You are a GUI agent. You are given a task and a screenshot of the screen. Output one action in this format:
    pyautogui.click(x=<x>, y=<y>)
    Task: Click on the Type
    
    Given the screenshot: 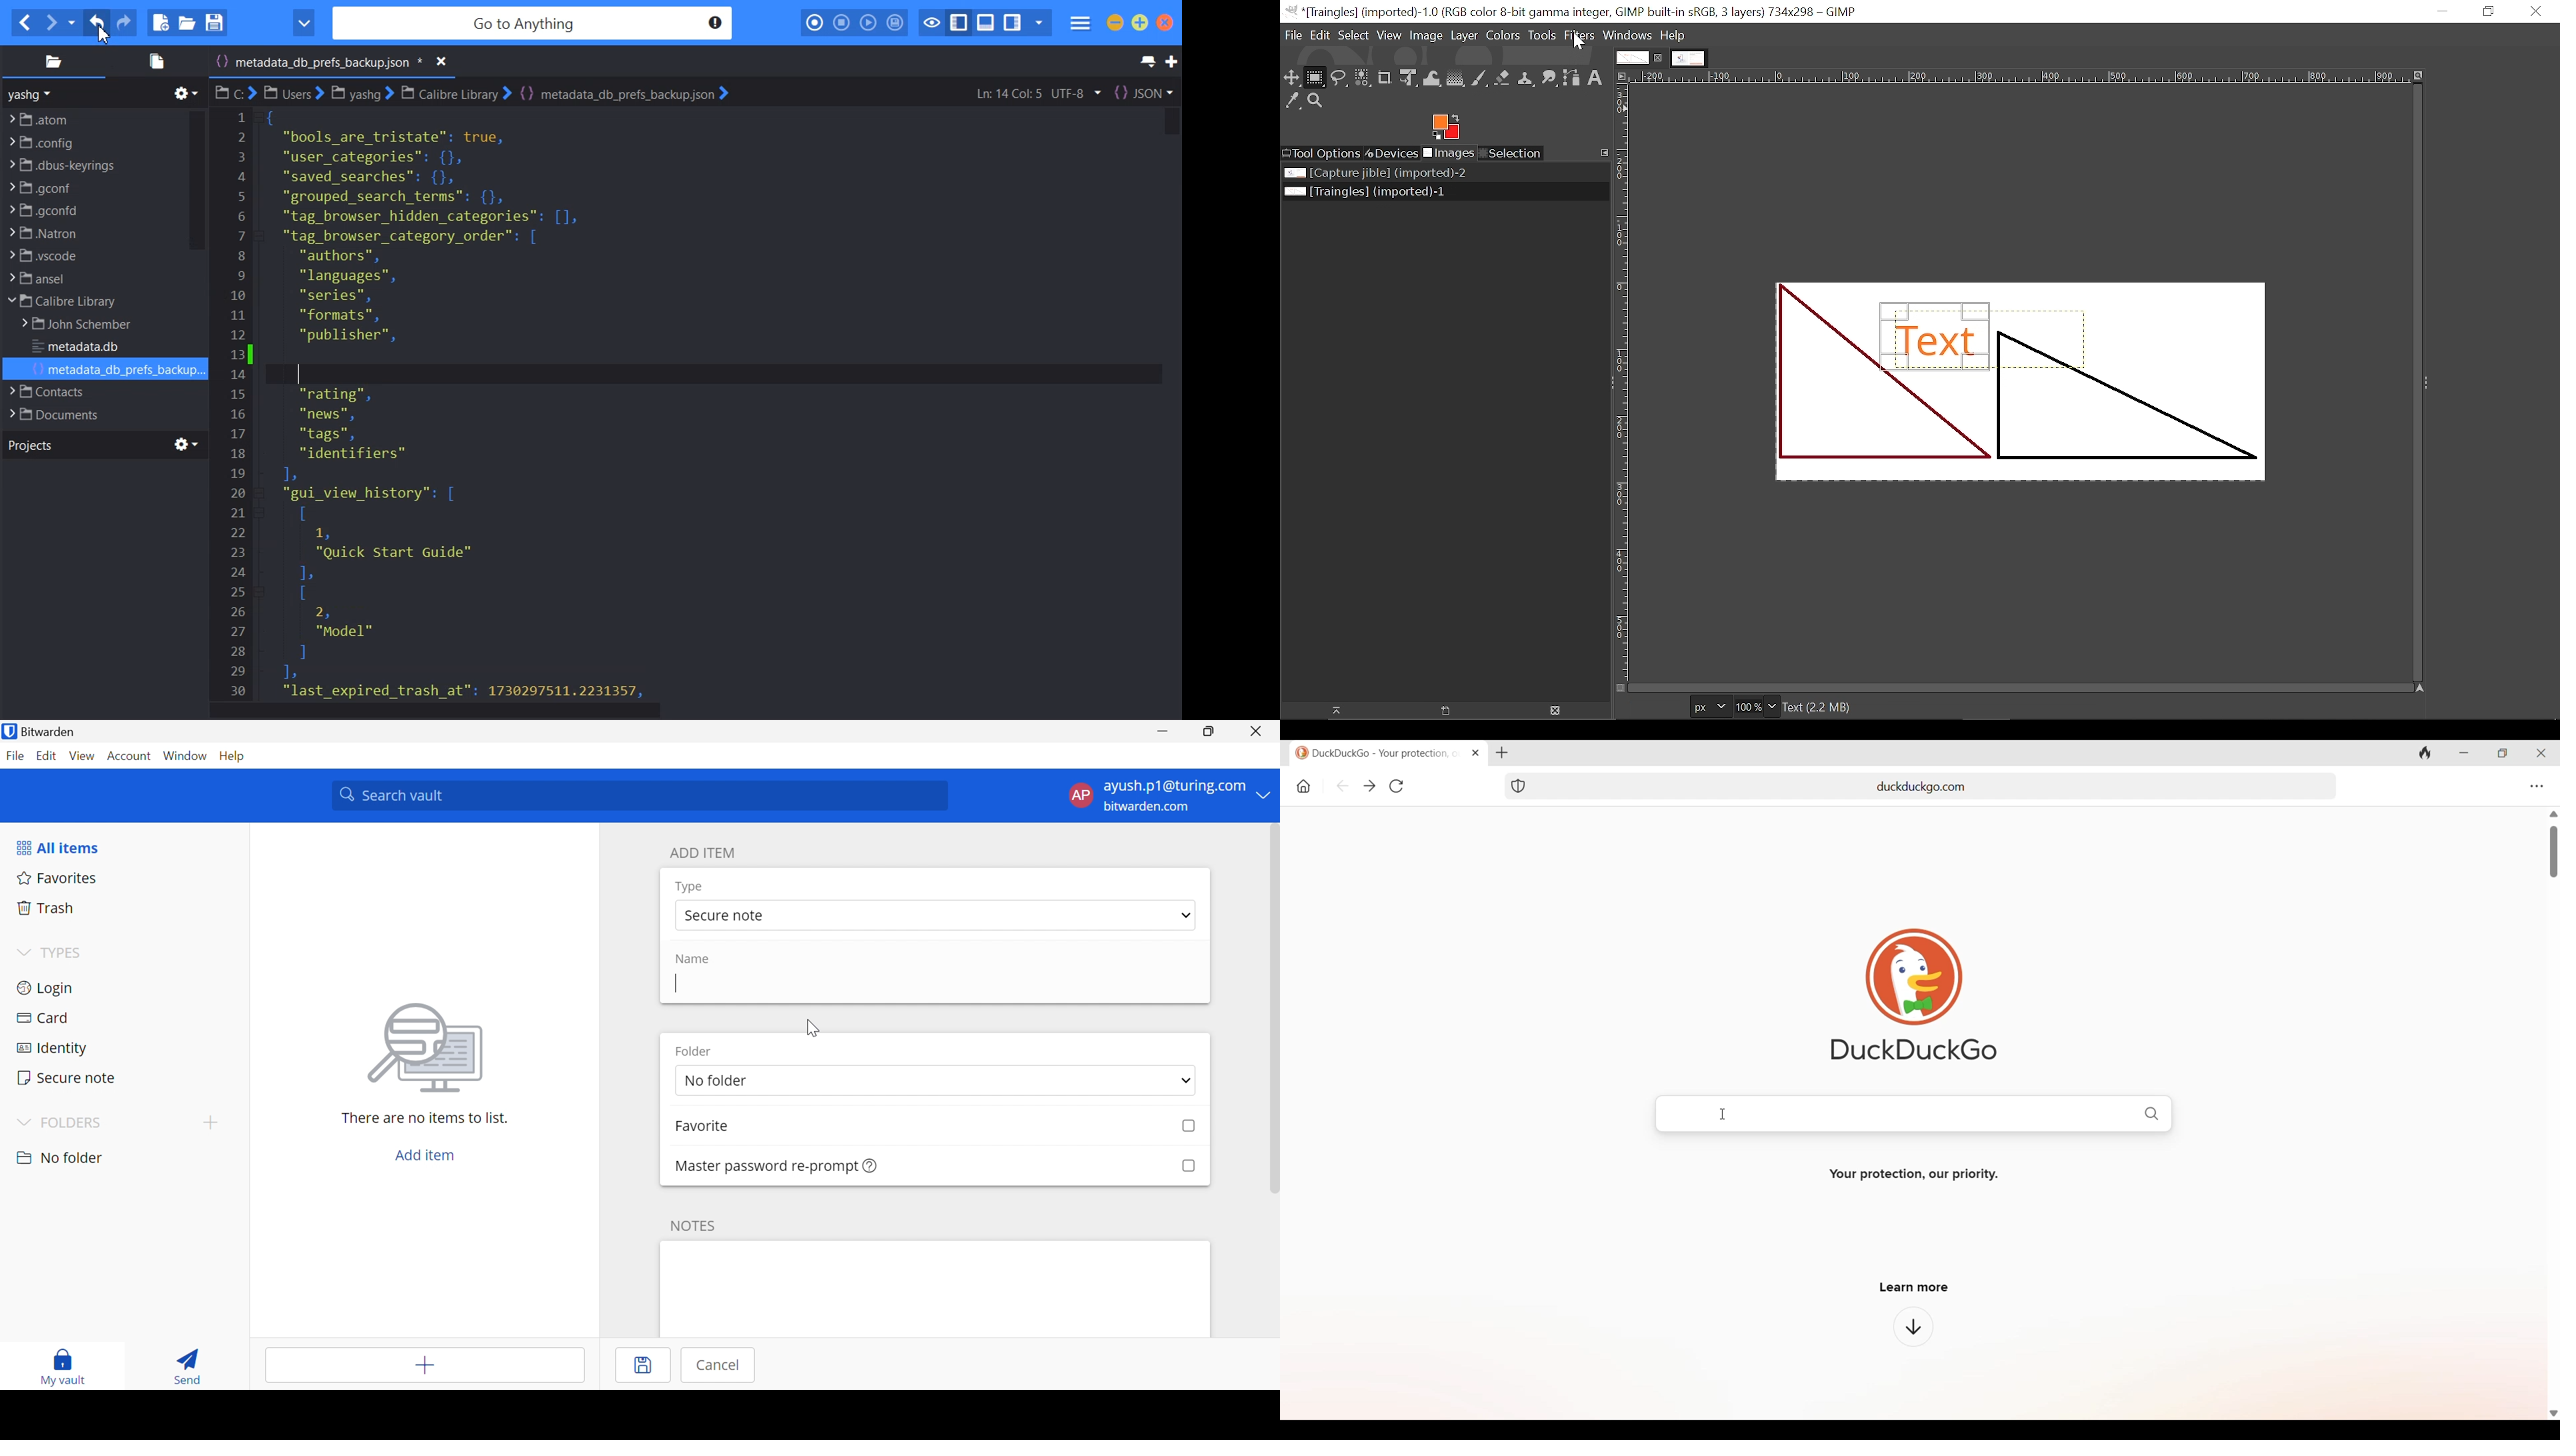 What is the action you would take?
    pyautogui.click(x=690, y=888)
    